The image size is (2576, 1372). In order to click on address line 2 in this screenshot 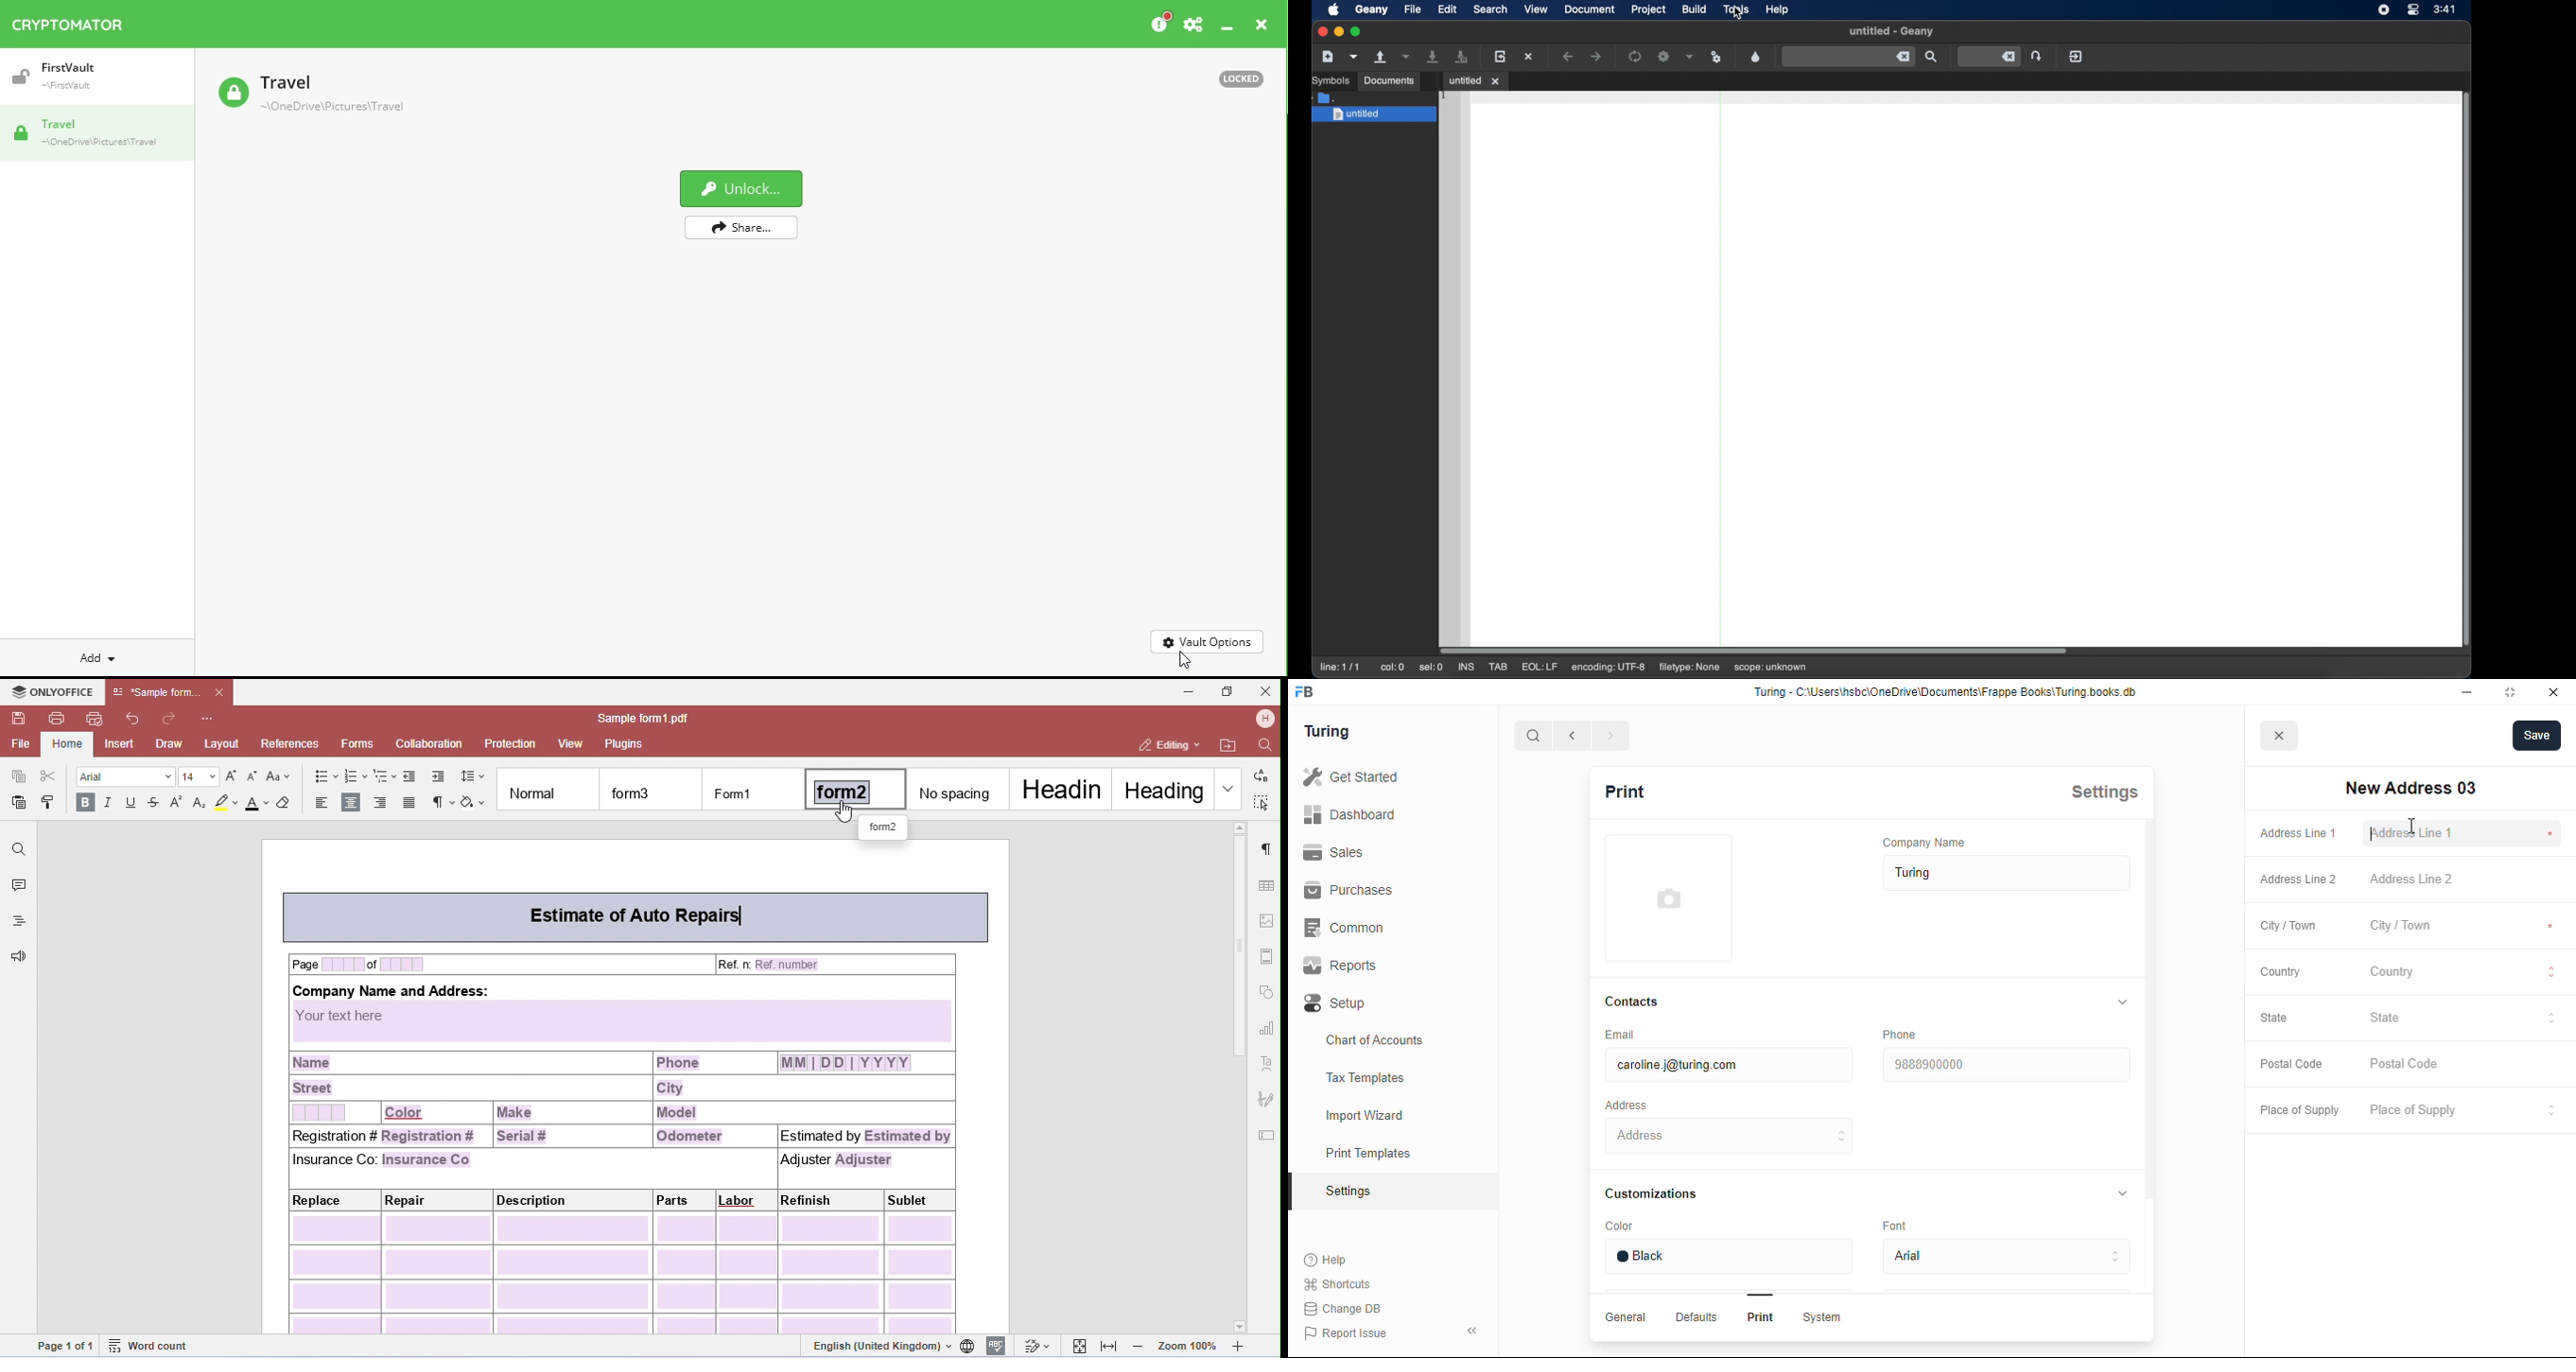, I will do `click(2411, 878)`.